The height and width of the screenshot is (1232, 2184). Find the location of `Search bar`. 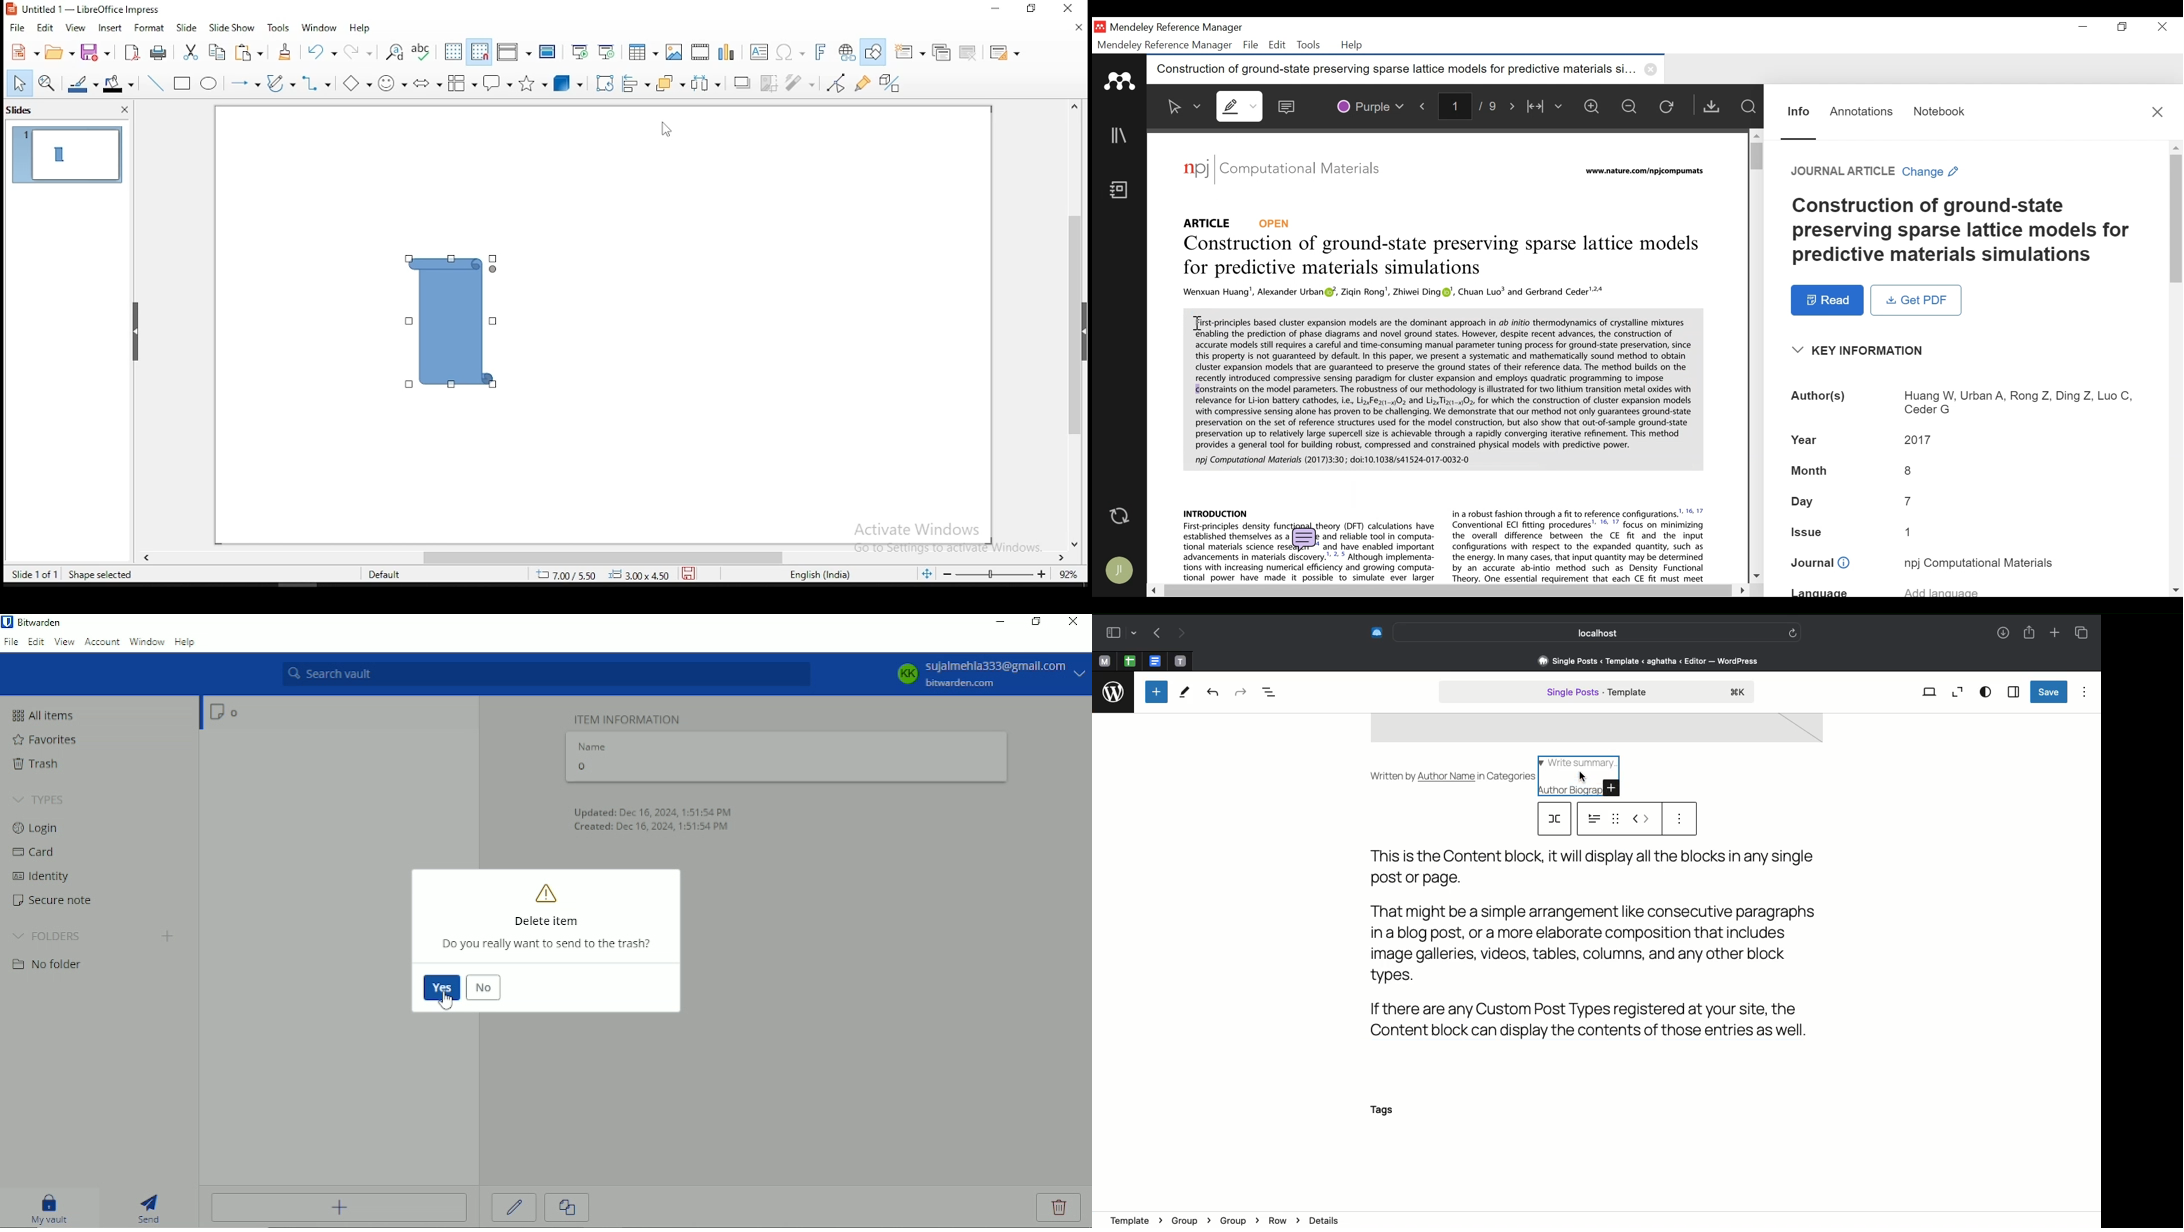

Search bar is located at coordinates (1599, 632).